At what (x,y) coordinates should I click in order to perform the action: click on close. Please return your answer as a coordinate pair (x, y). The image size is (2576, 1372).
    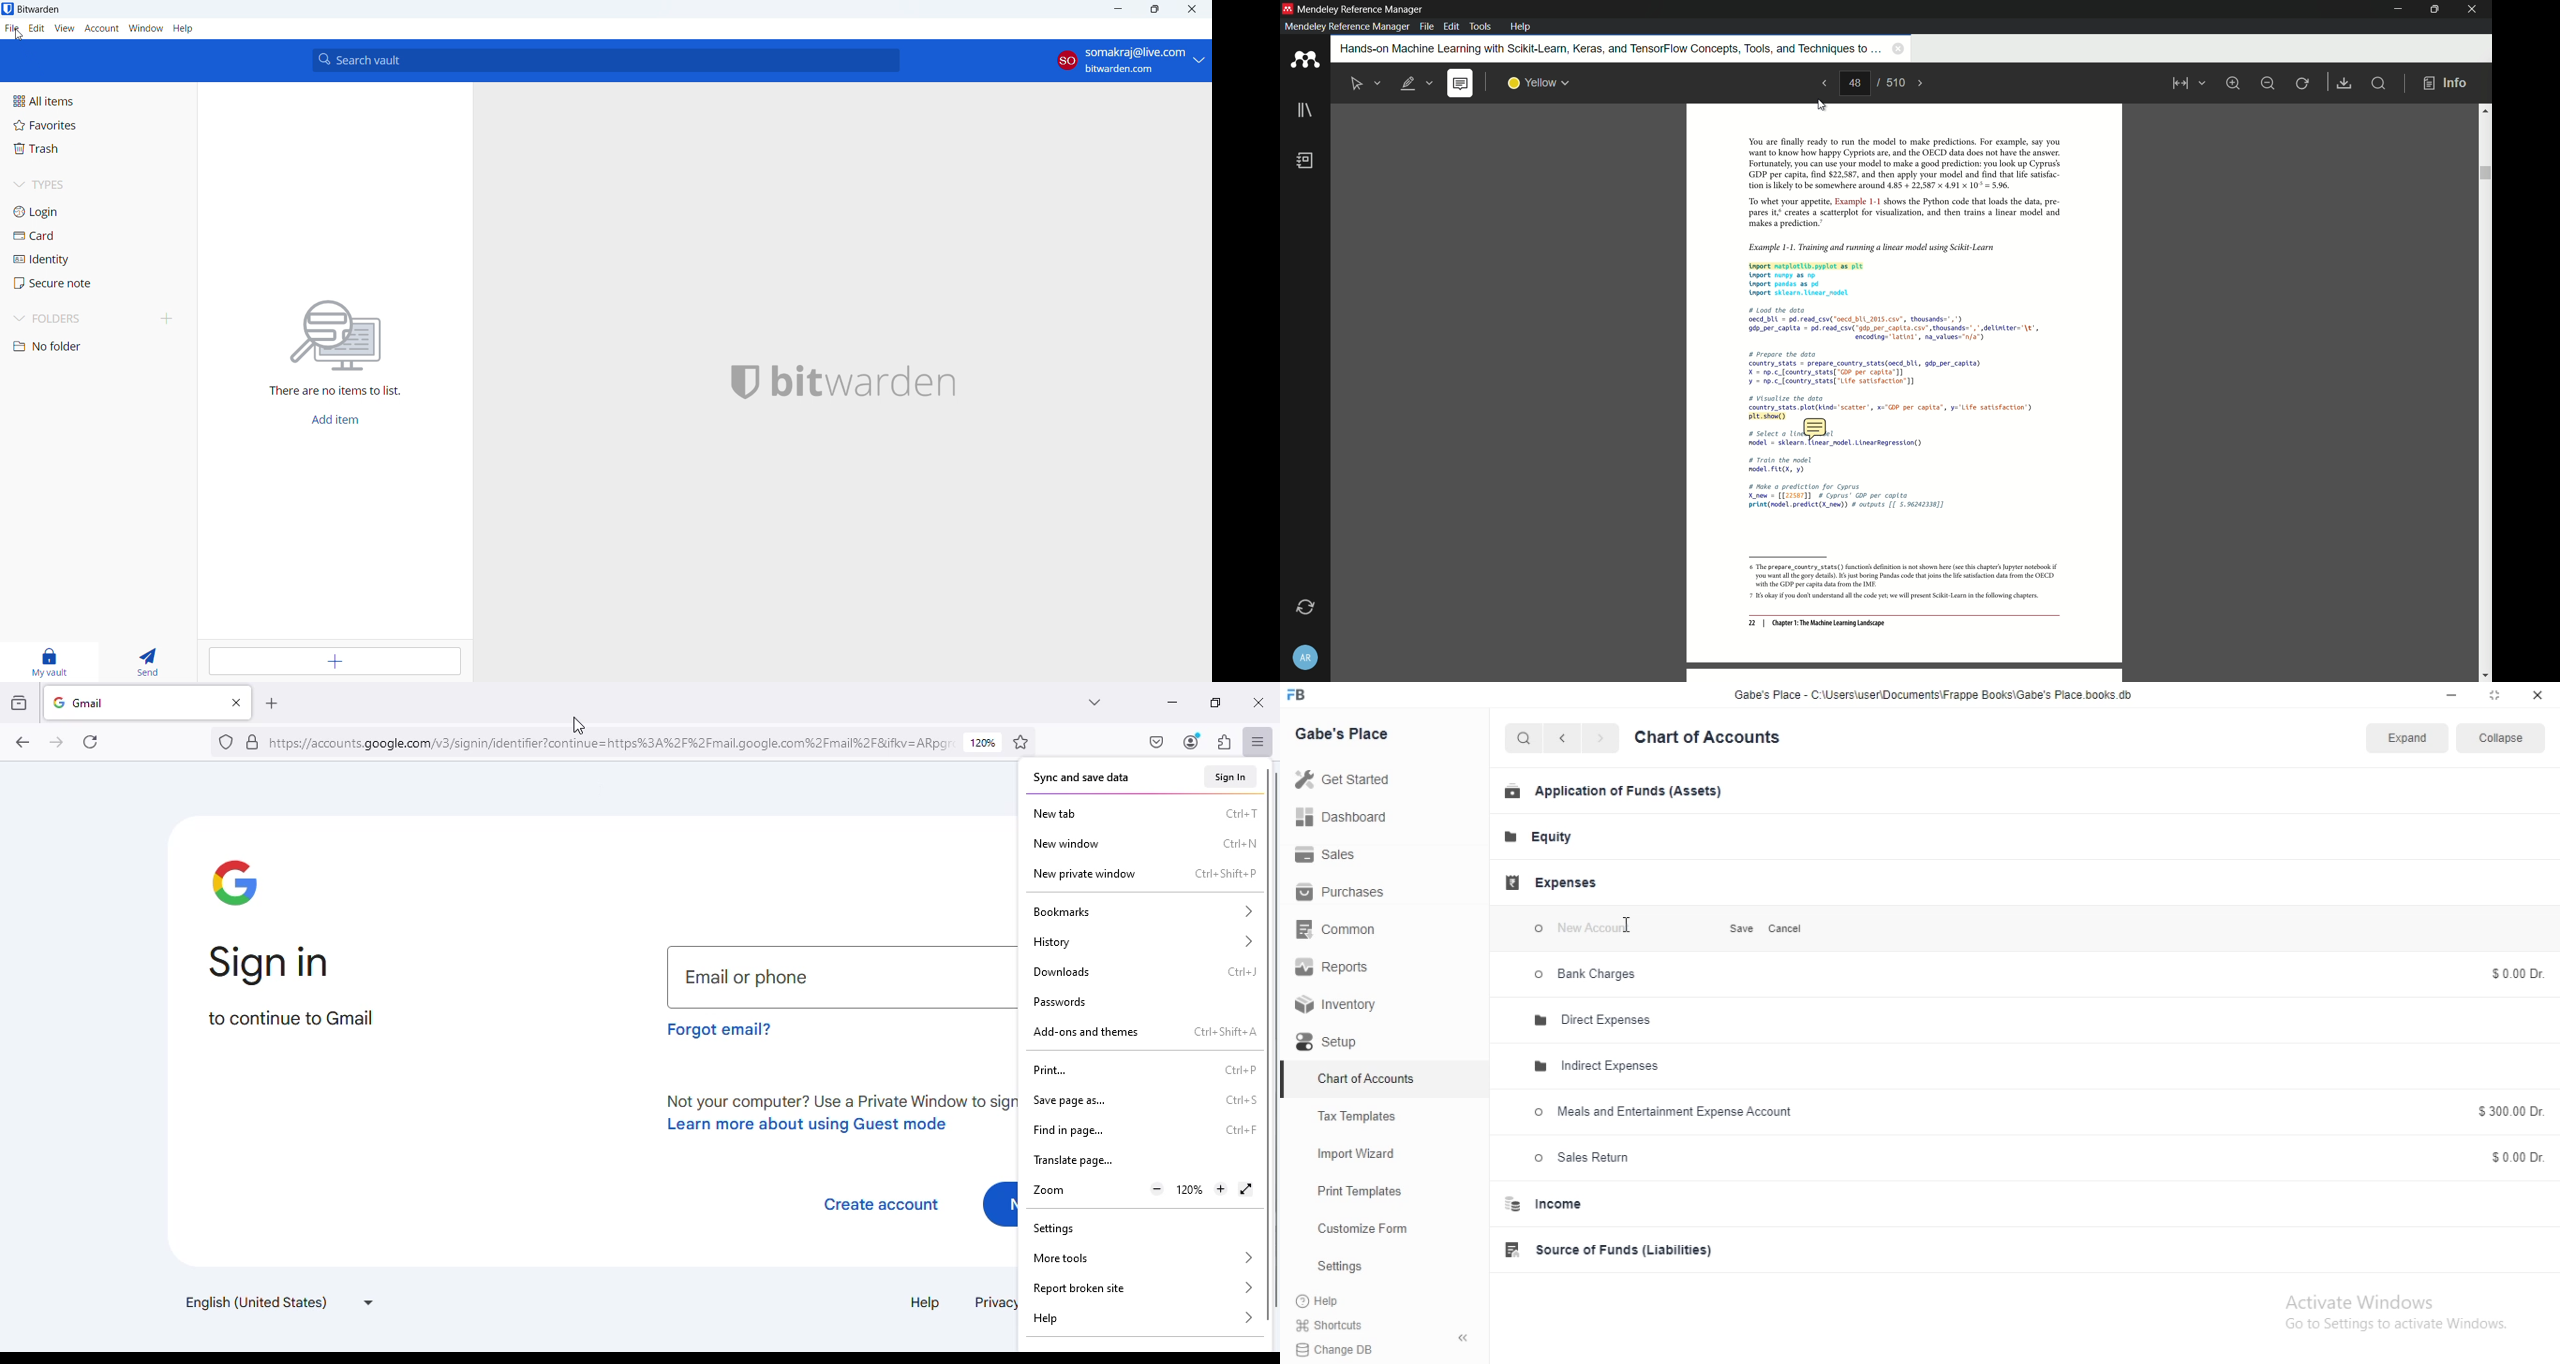
    Looking at the image, I should click on (2474, 9).